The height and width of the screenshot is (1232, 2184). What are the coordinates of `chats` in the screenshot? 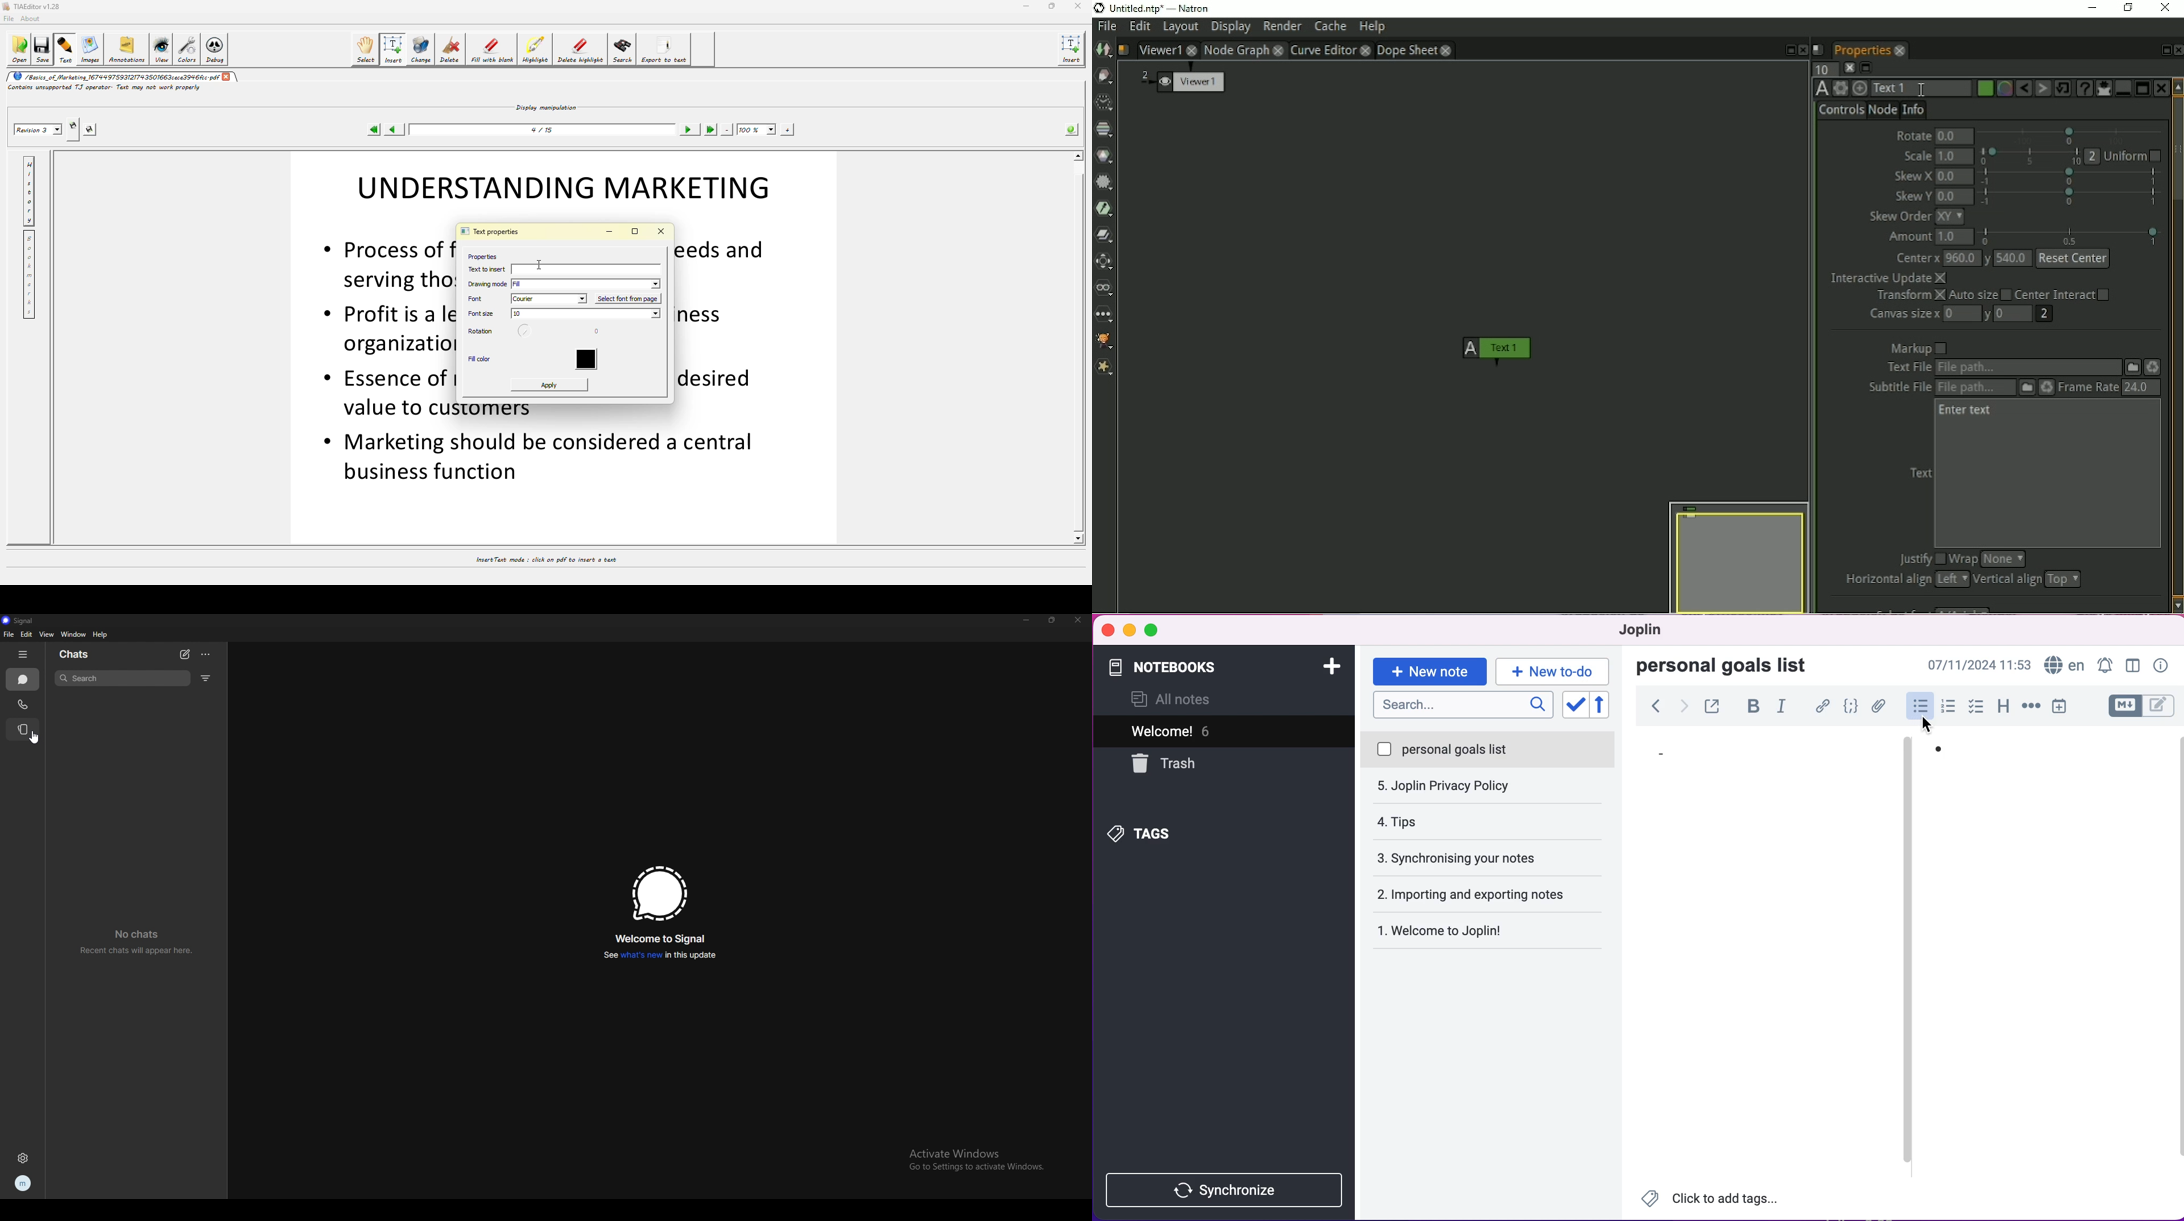 It's located at (23, 680).